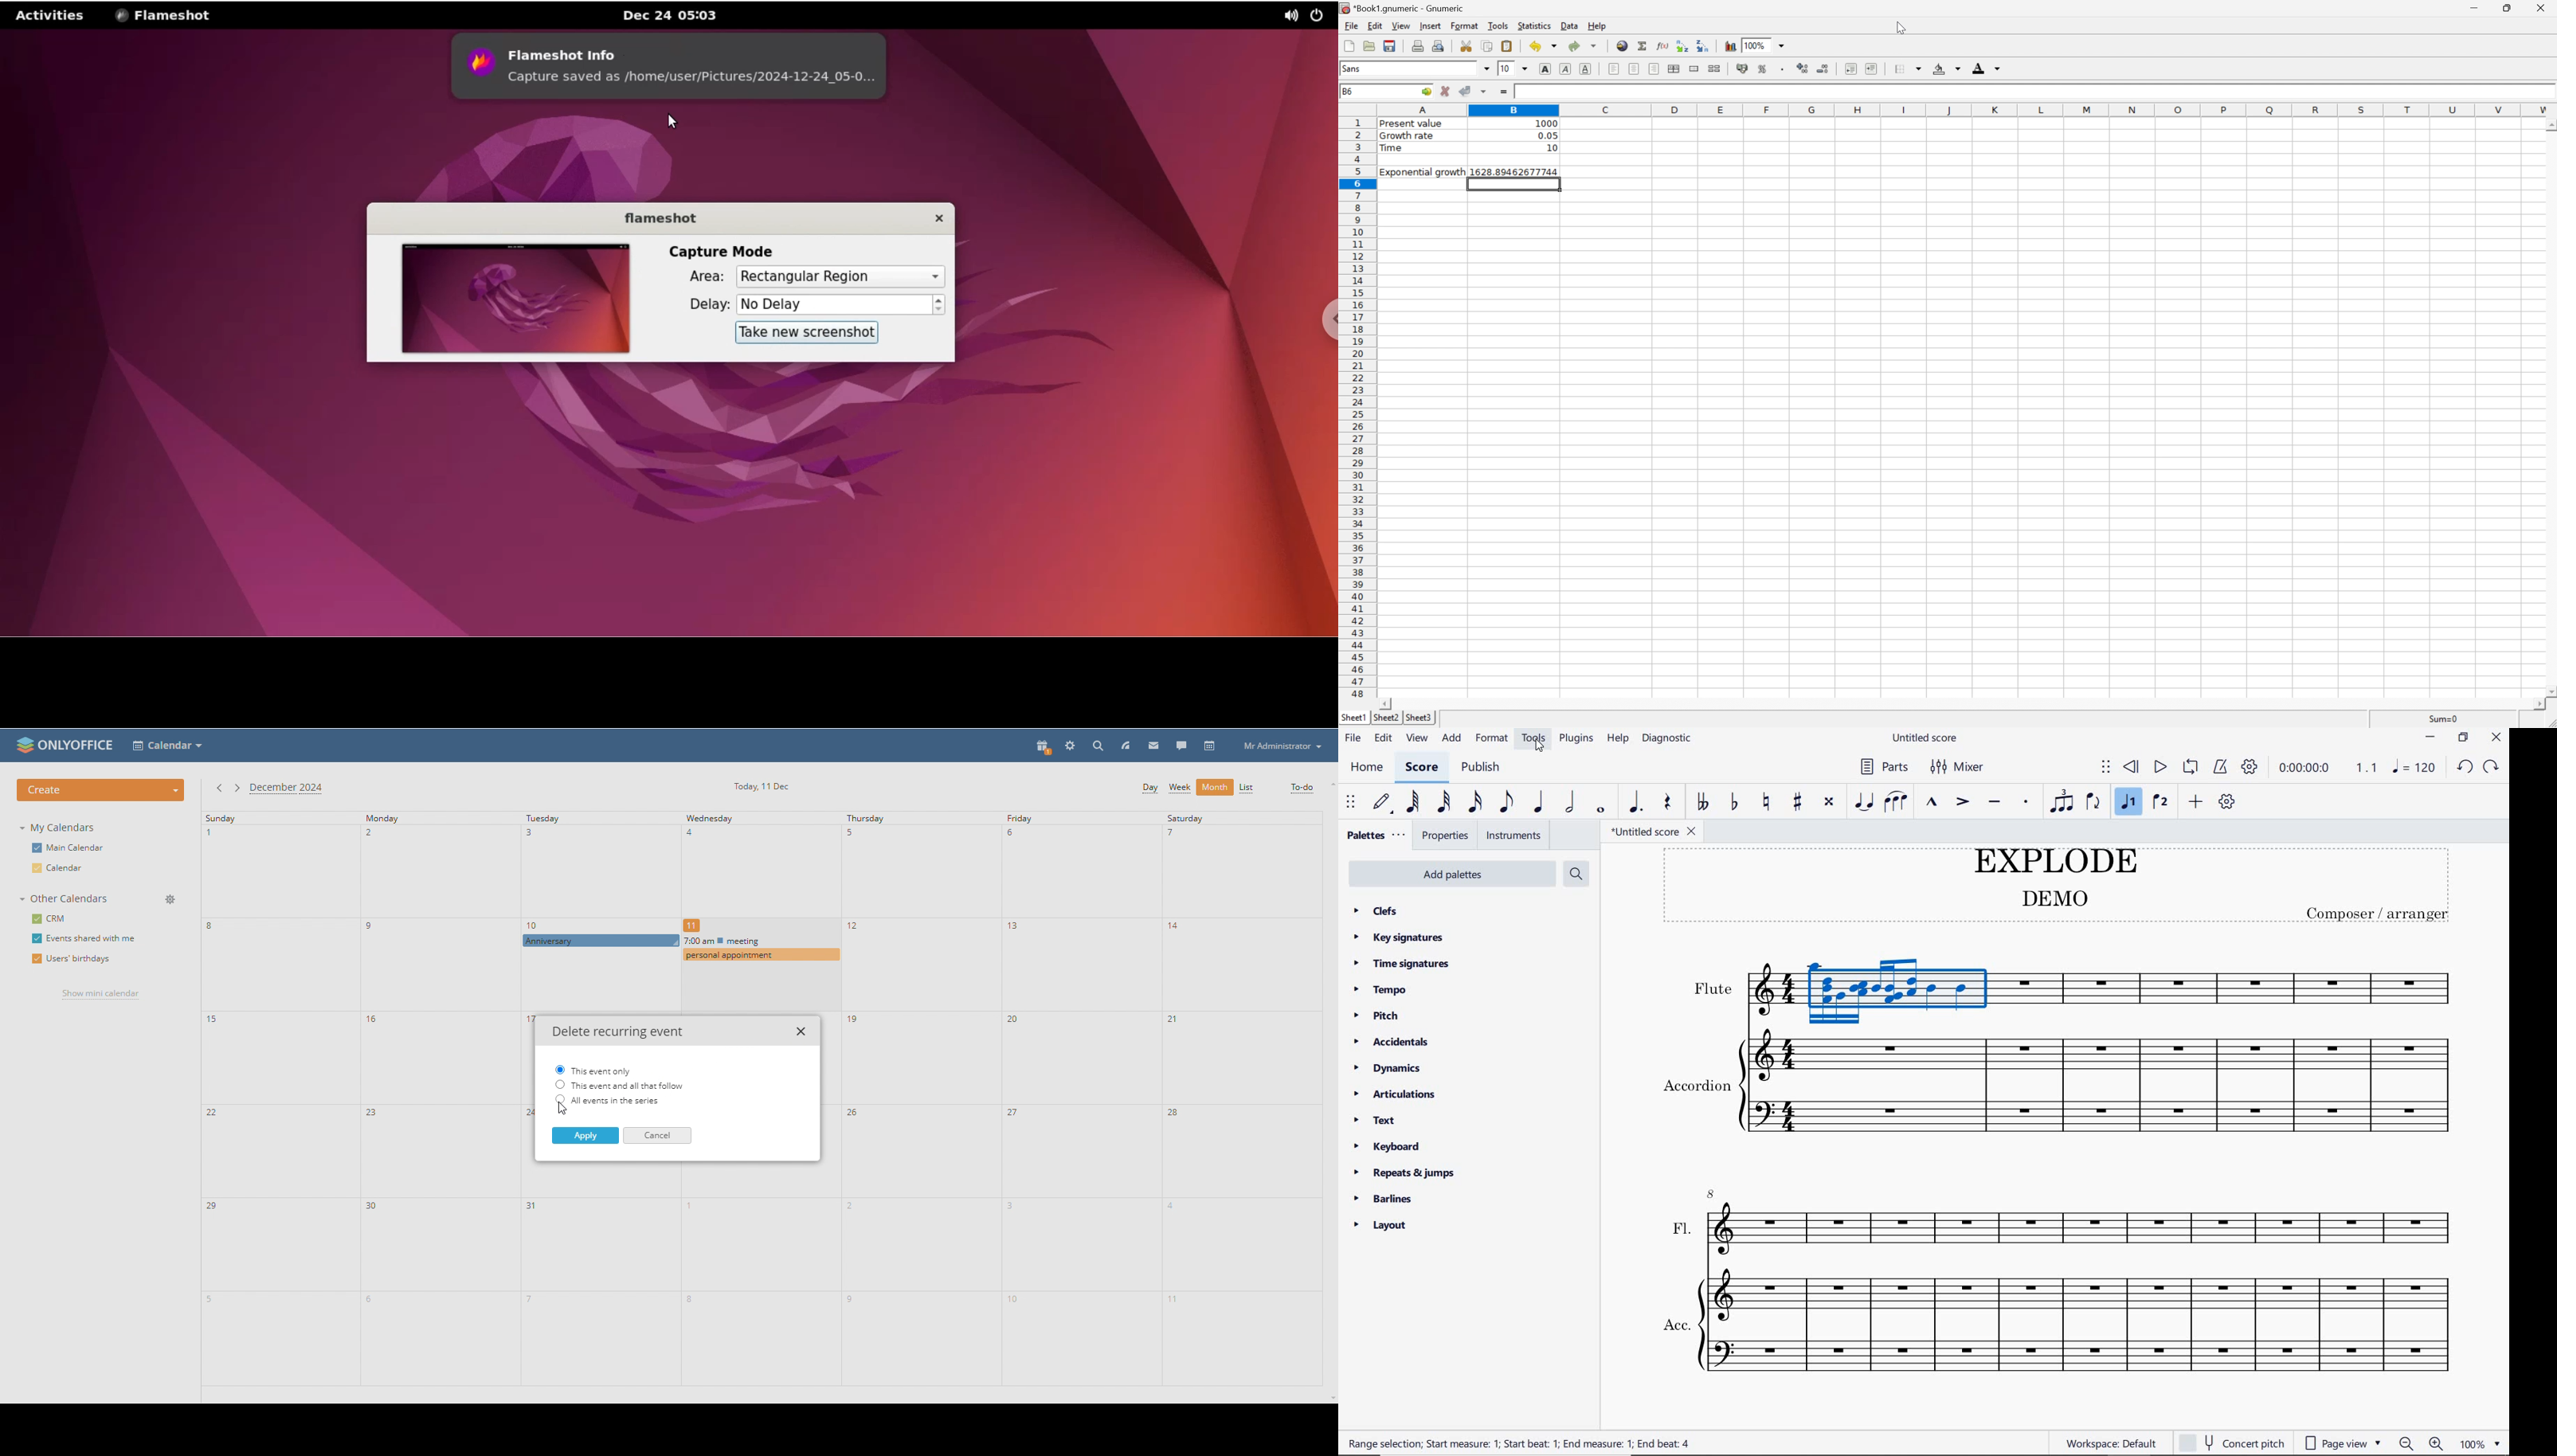  What do you see at coordinates (1642, 45) in the screenshot?
I see `Sum into current cell` at bounding box center [1642, 45].